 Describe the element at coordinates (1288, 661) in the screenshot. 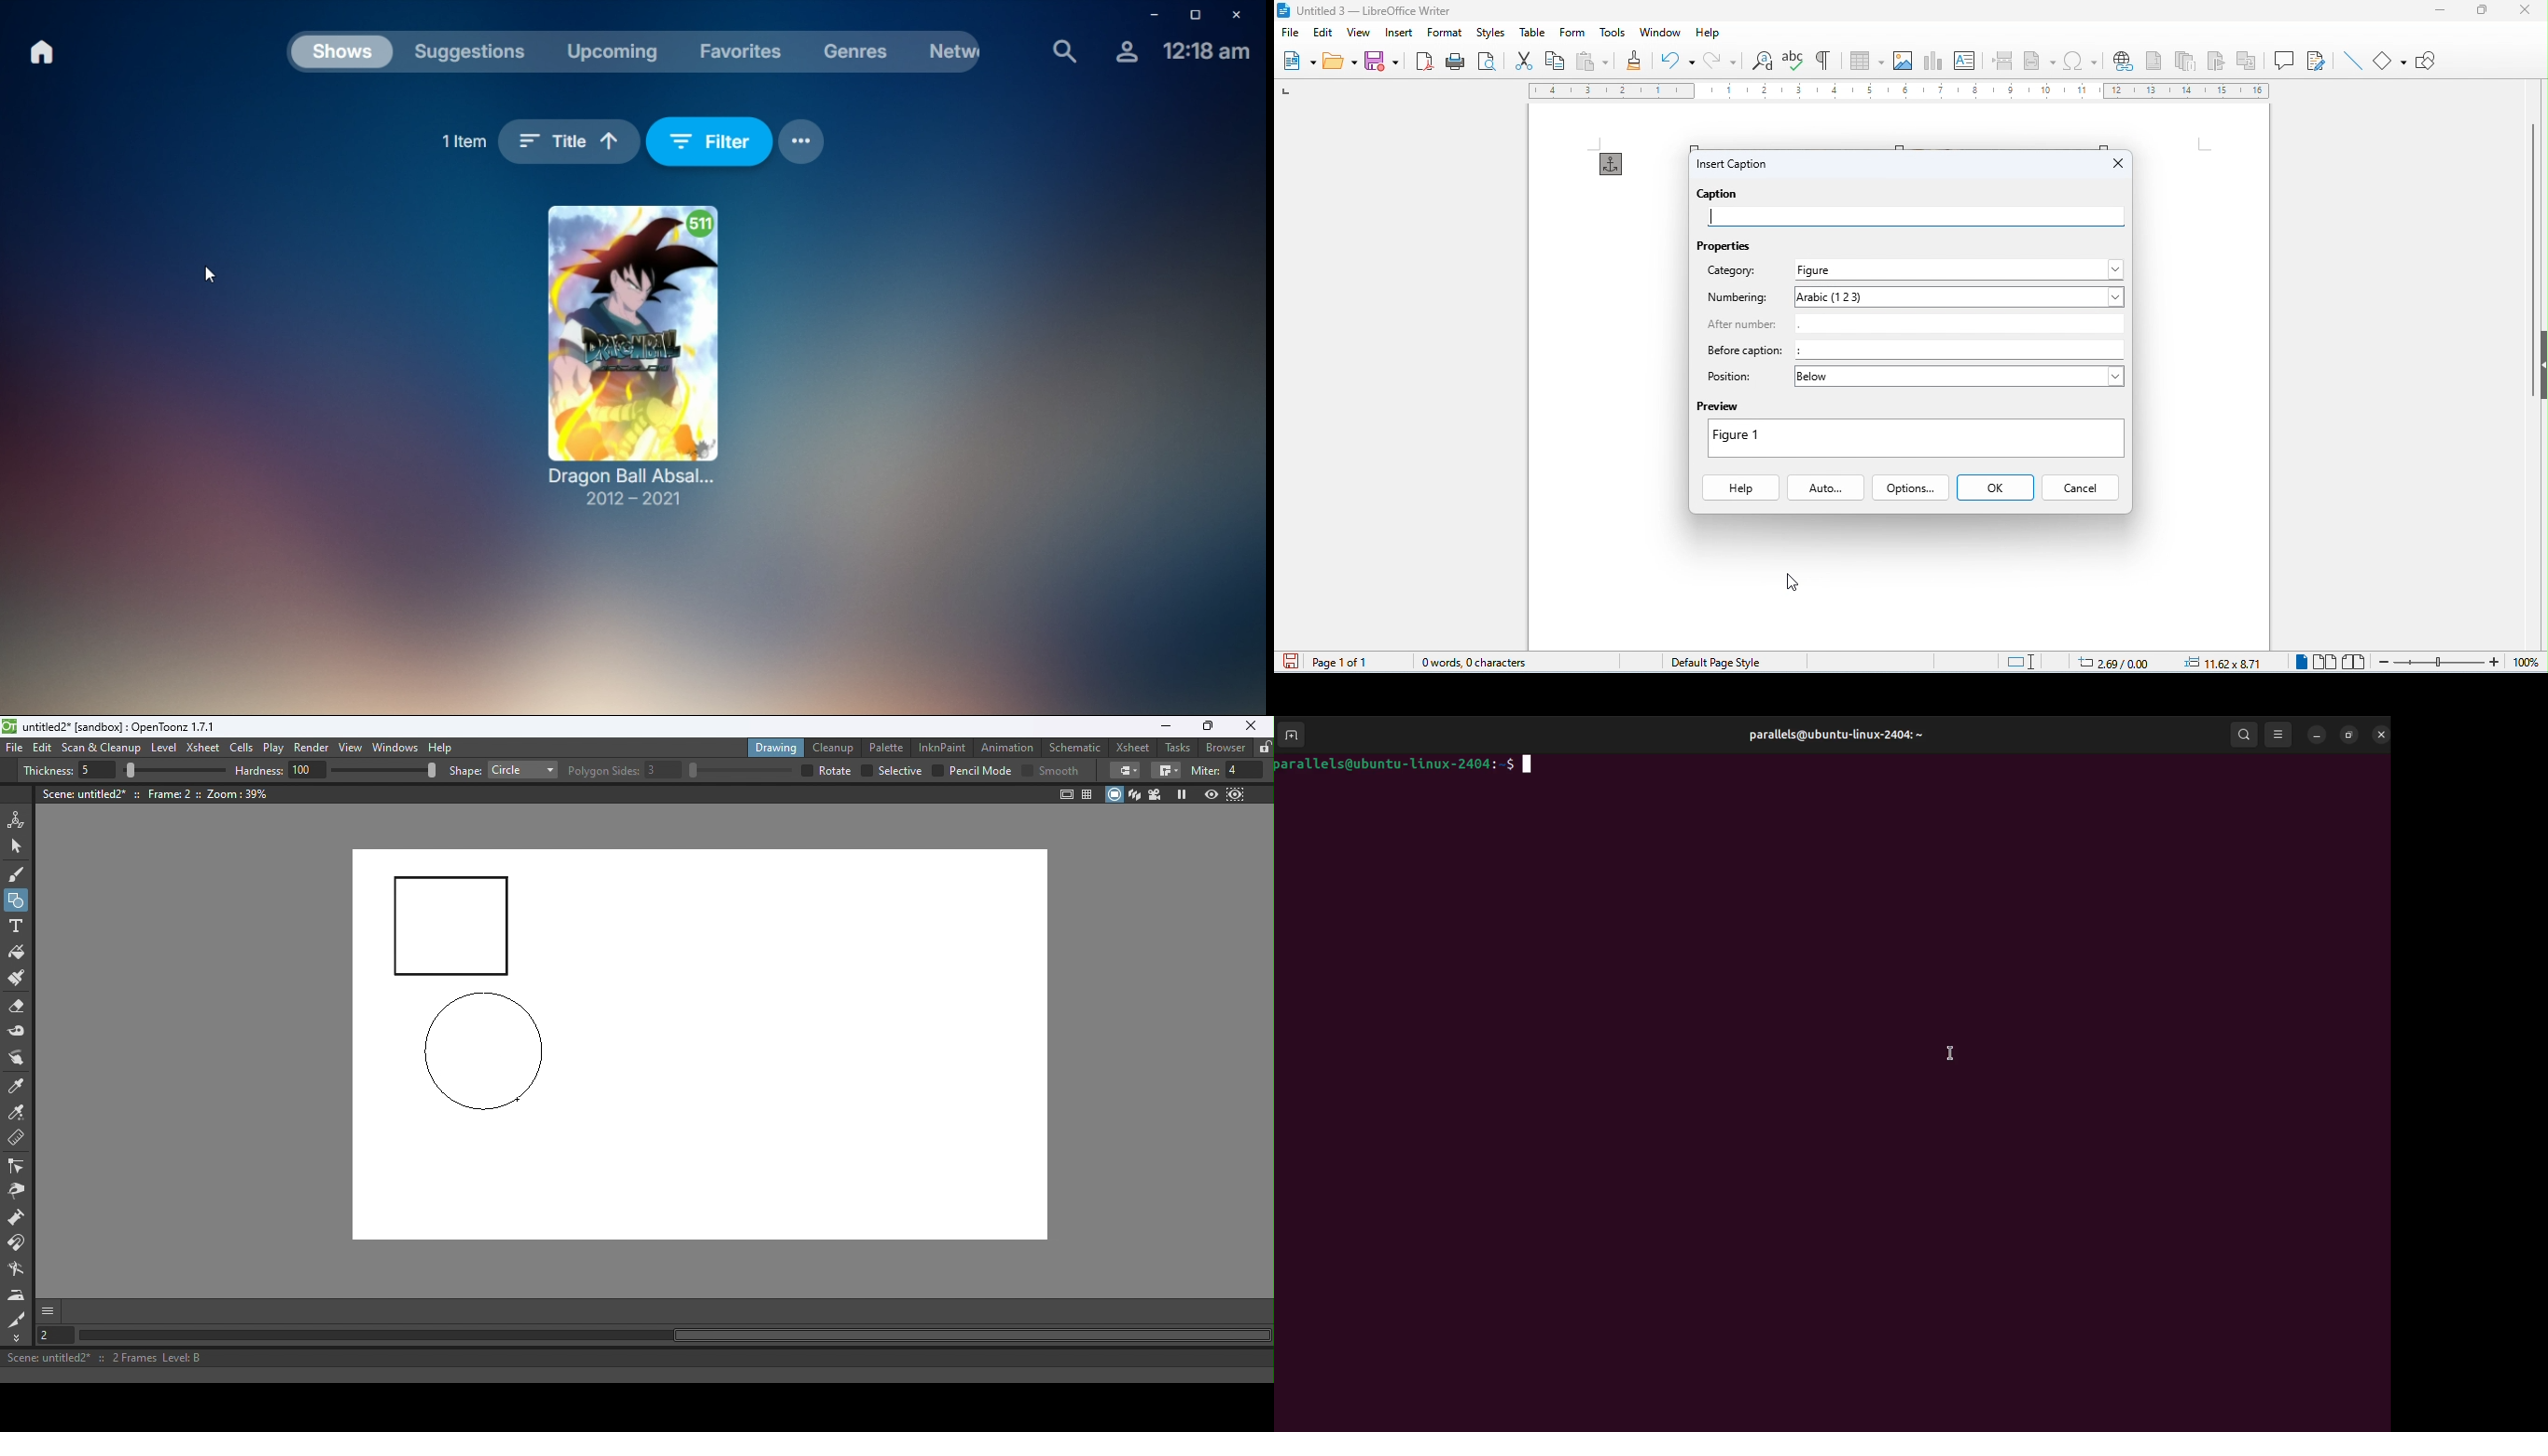

I see `save` at that location.